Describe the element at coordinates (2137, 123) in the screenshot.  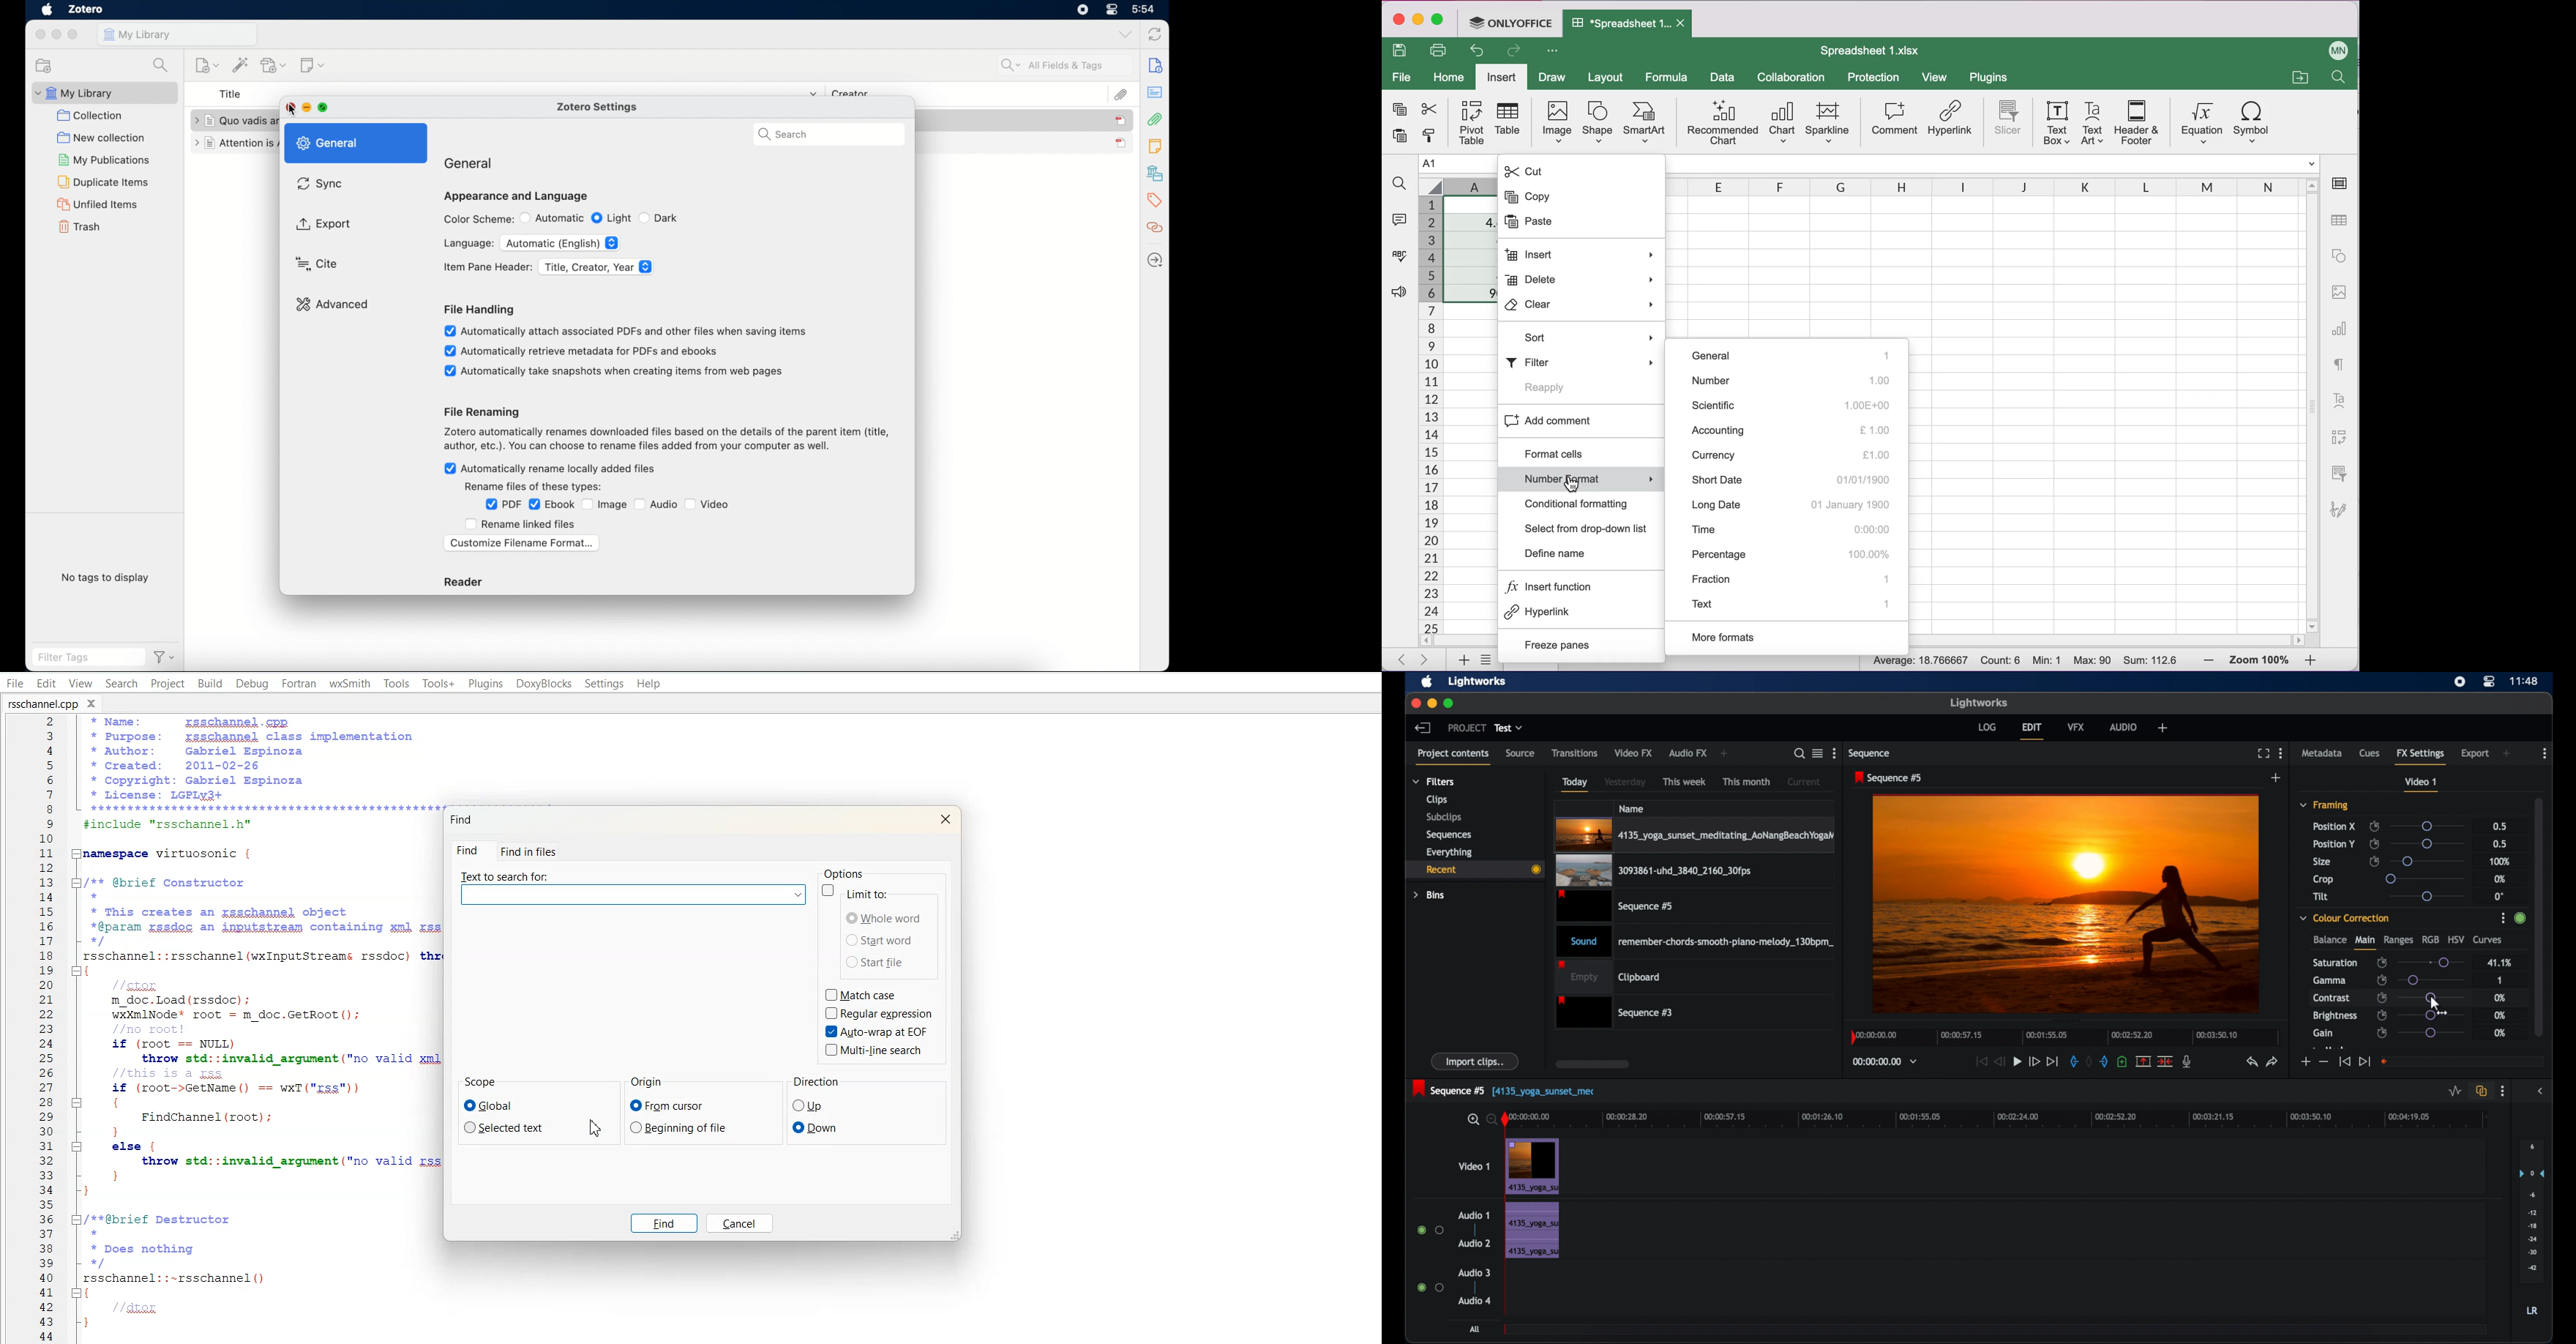
I see `header and footer` at that location.